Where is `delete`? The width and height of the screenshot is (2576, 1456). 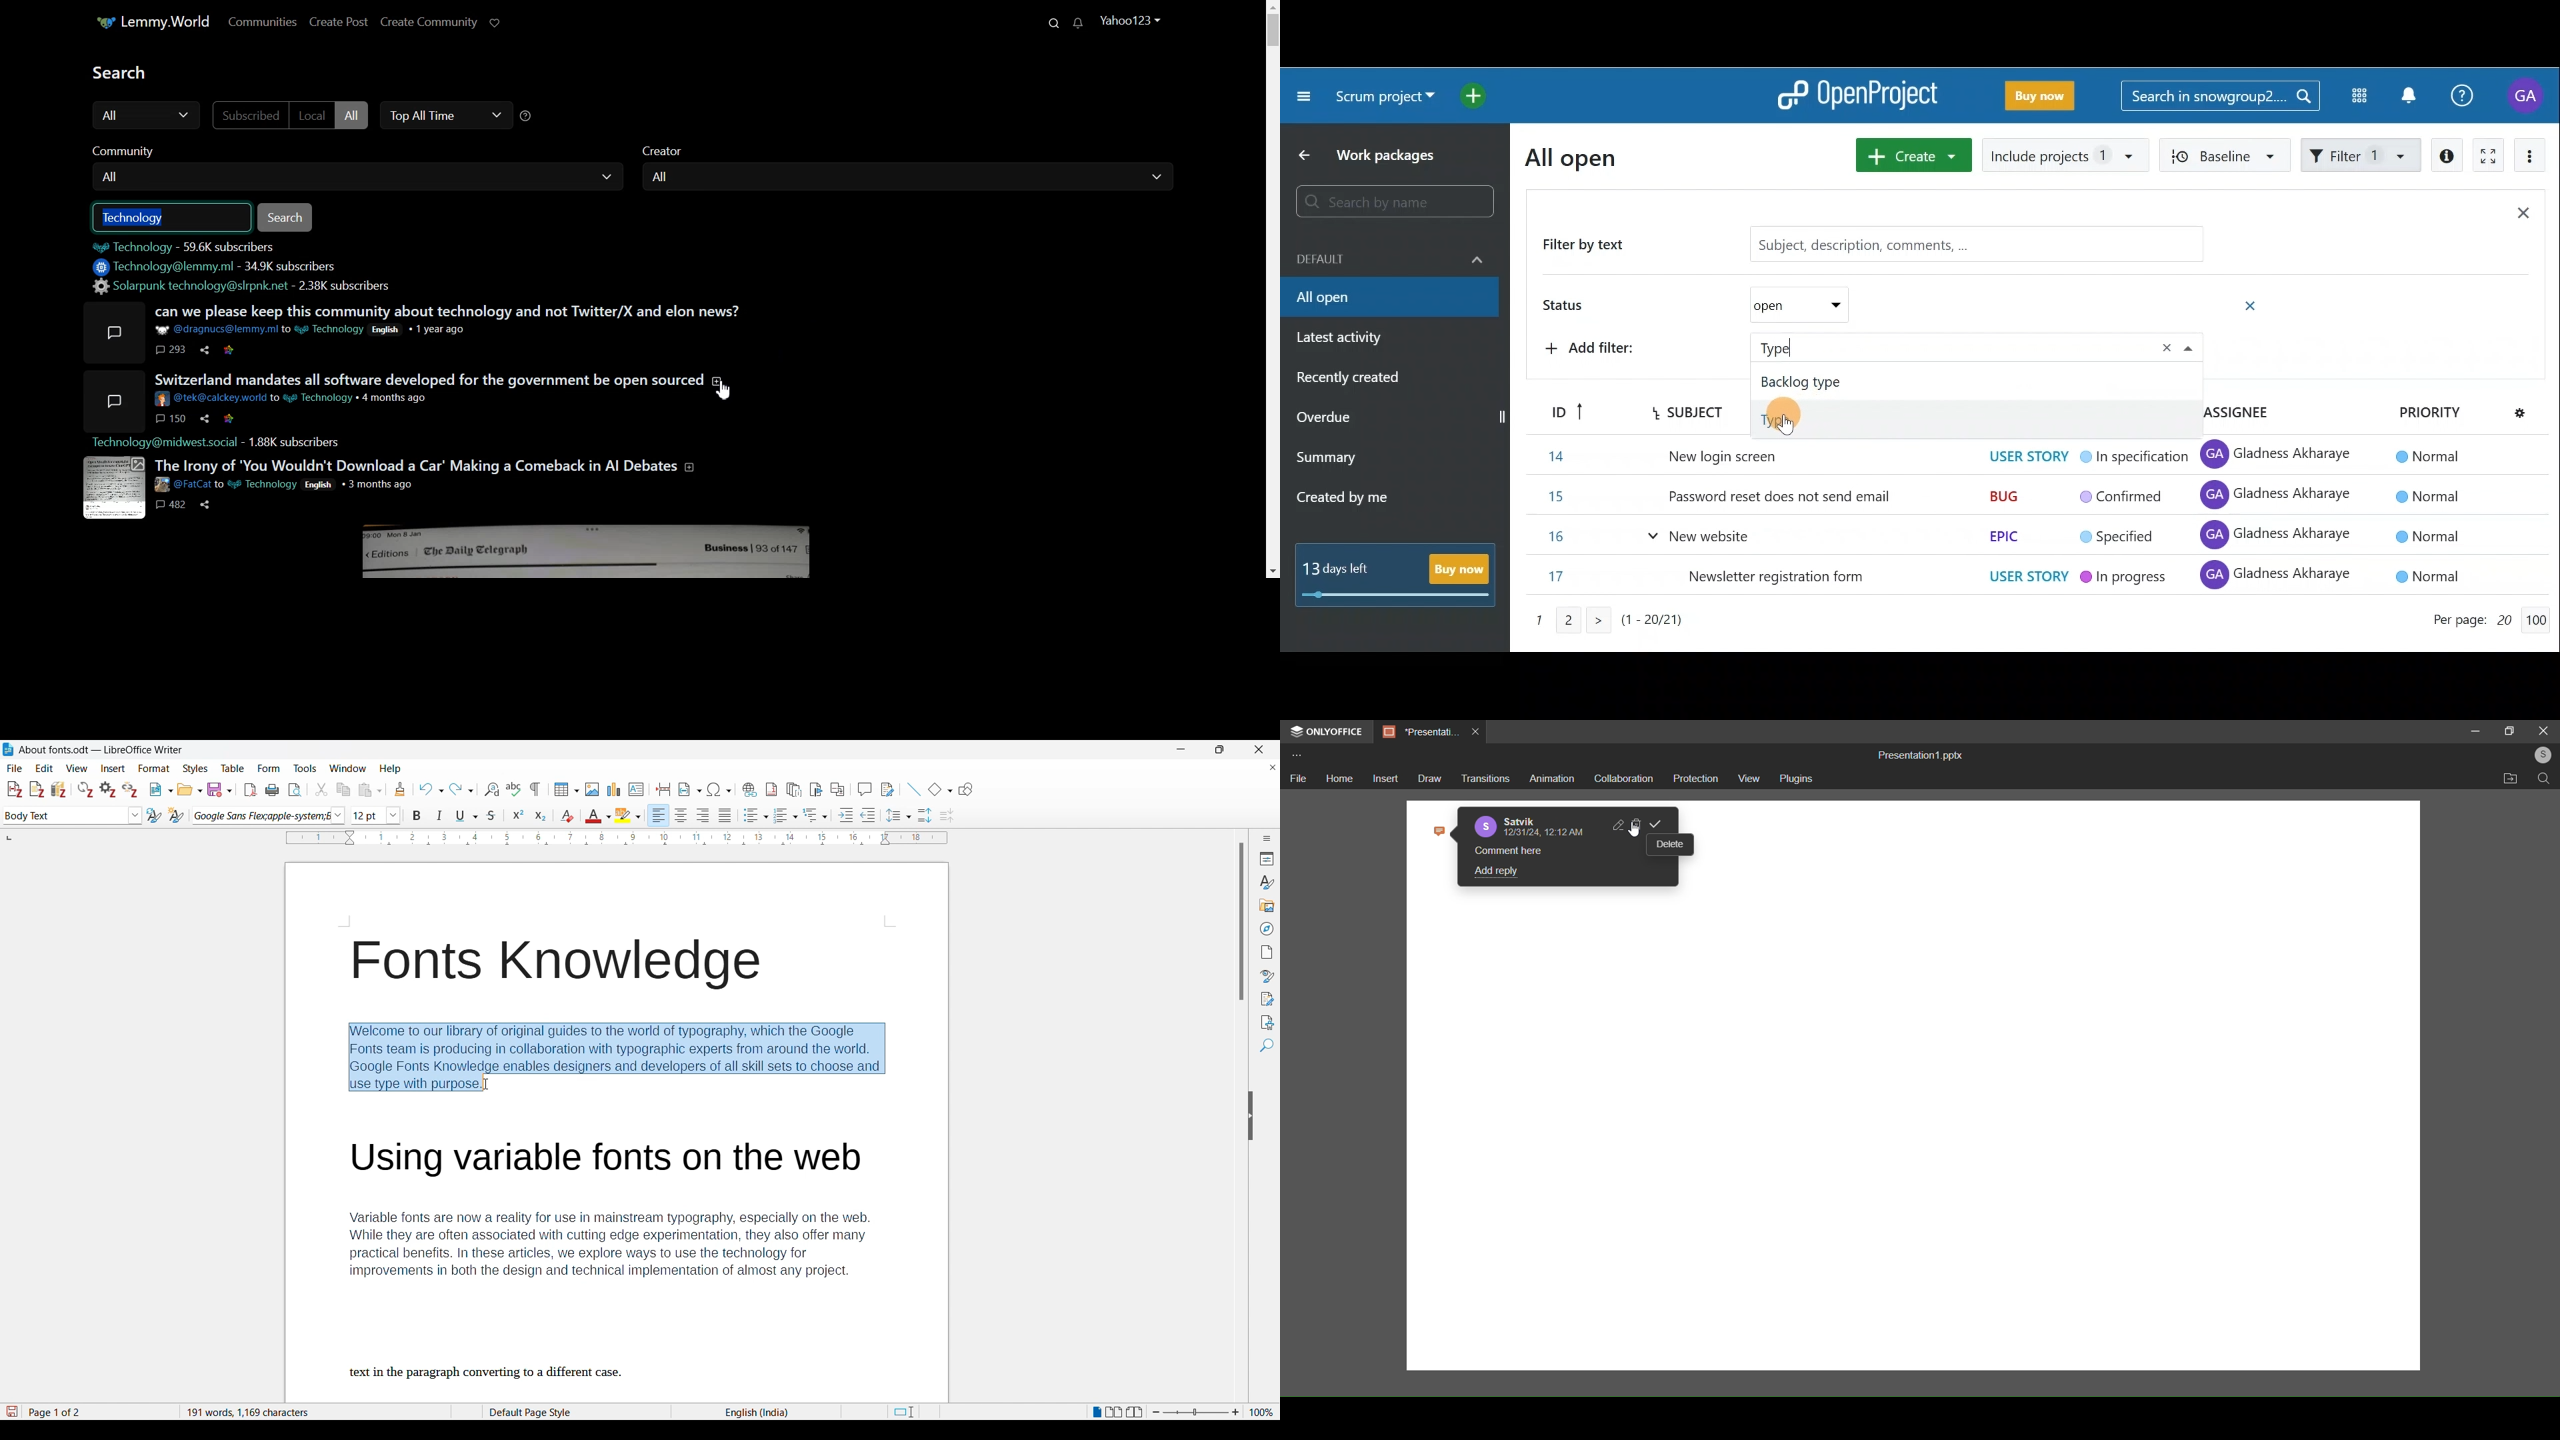 delete is located at coordinates (1635, 825).